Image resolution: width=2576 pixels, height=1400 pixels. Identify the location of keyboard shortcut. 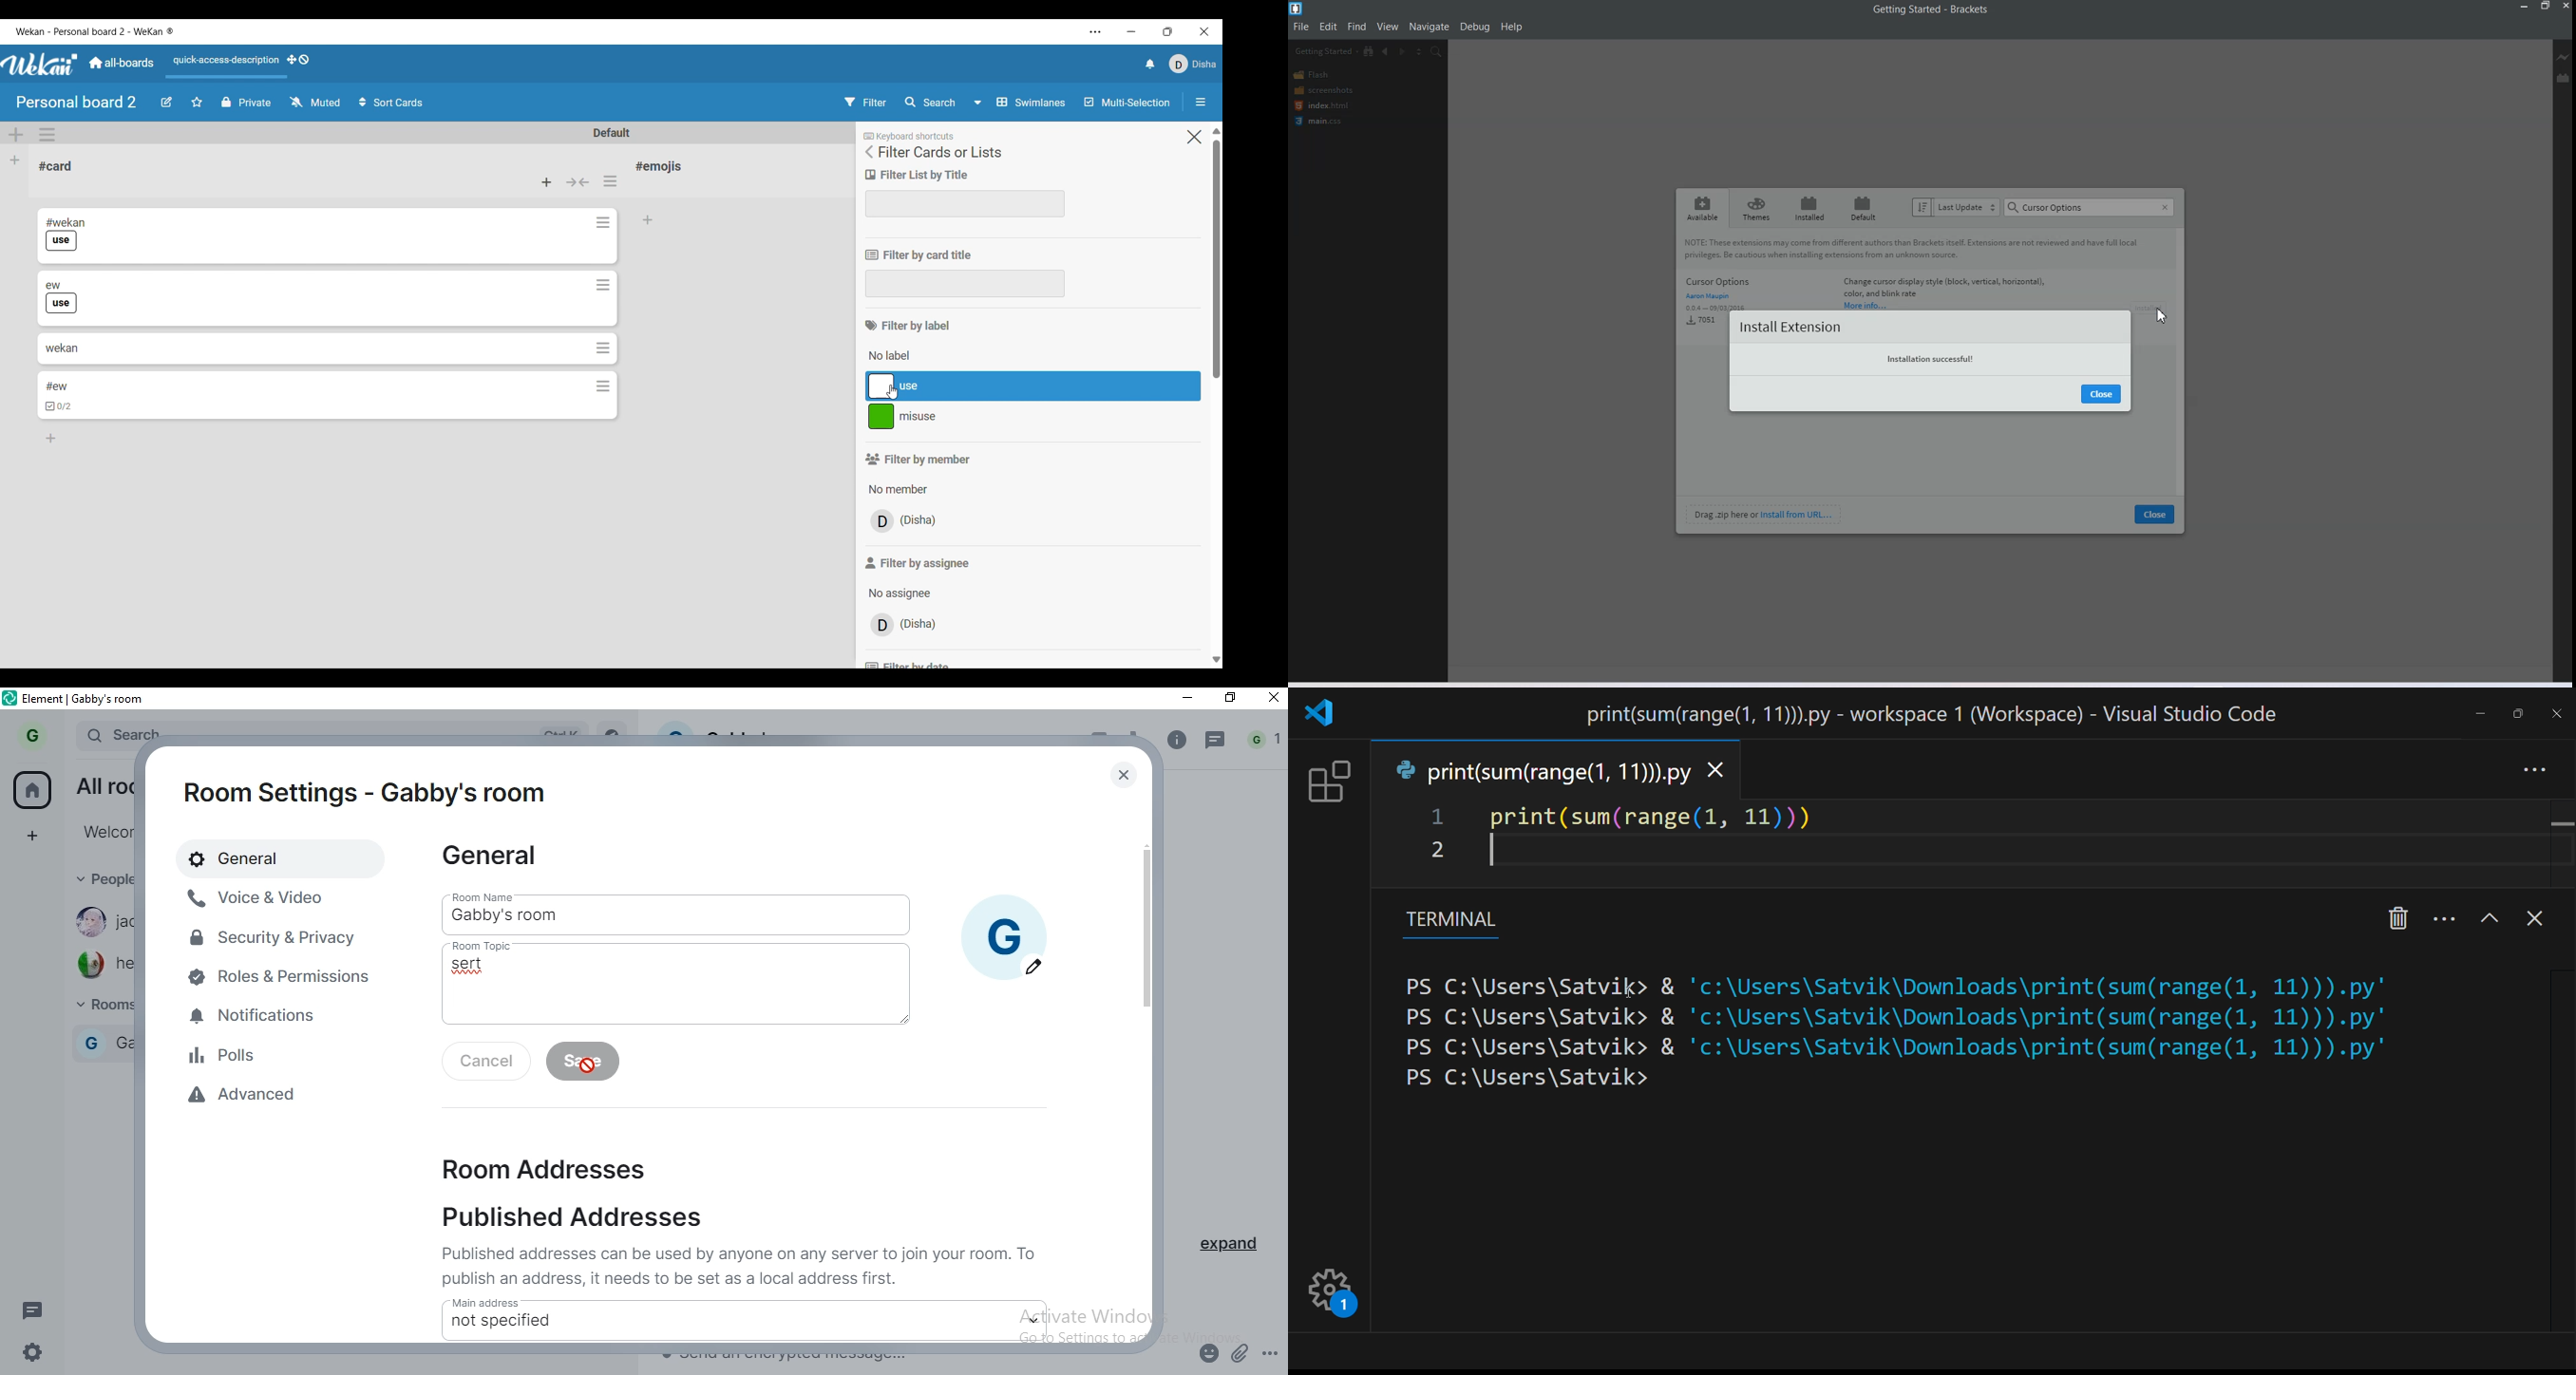
(912, 135).